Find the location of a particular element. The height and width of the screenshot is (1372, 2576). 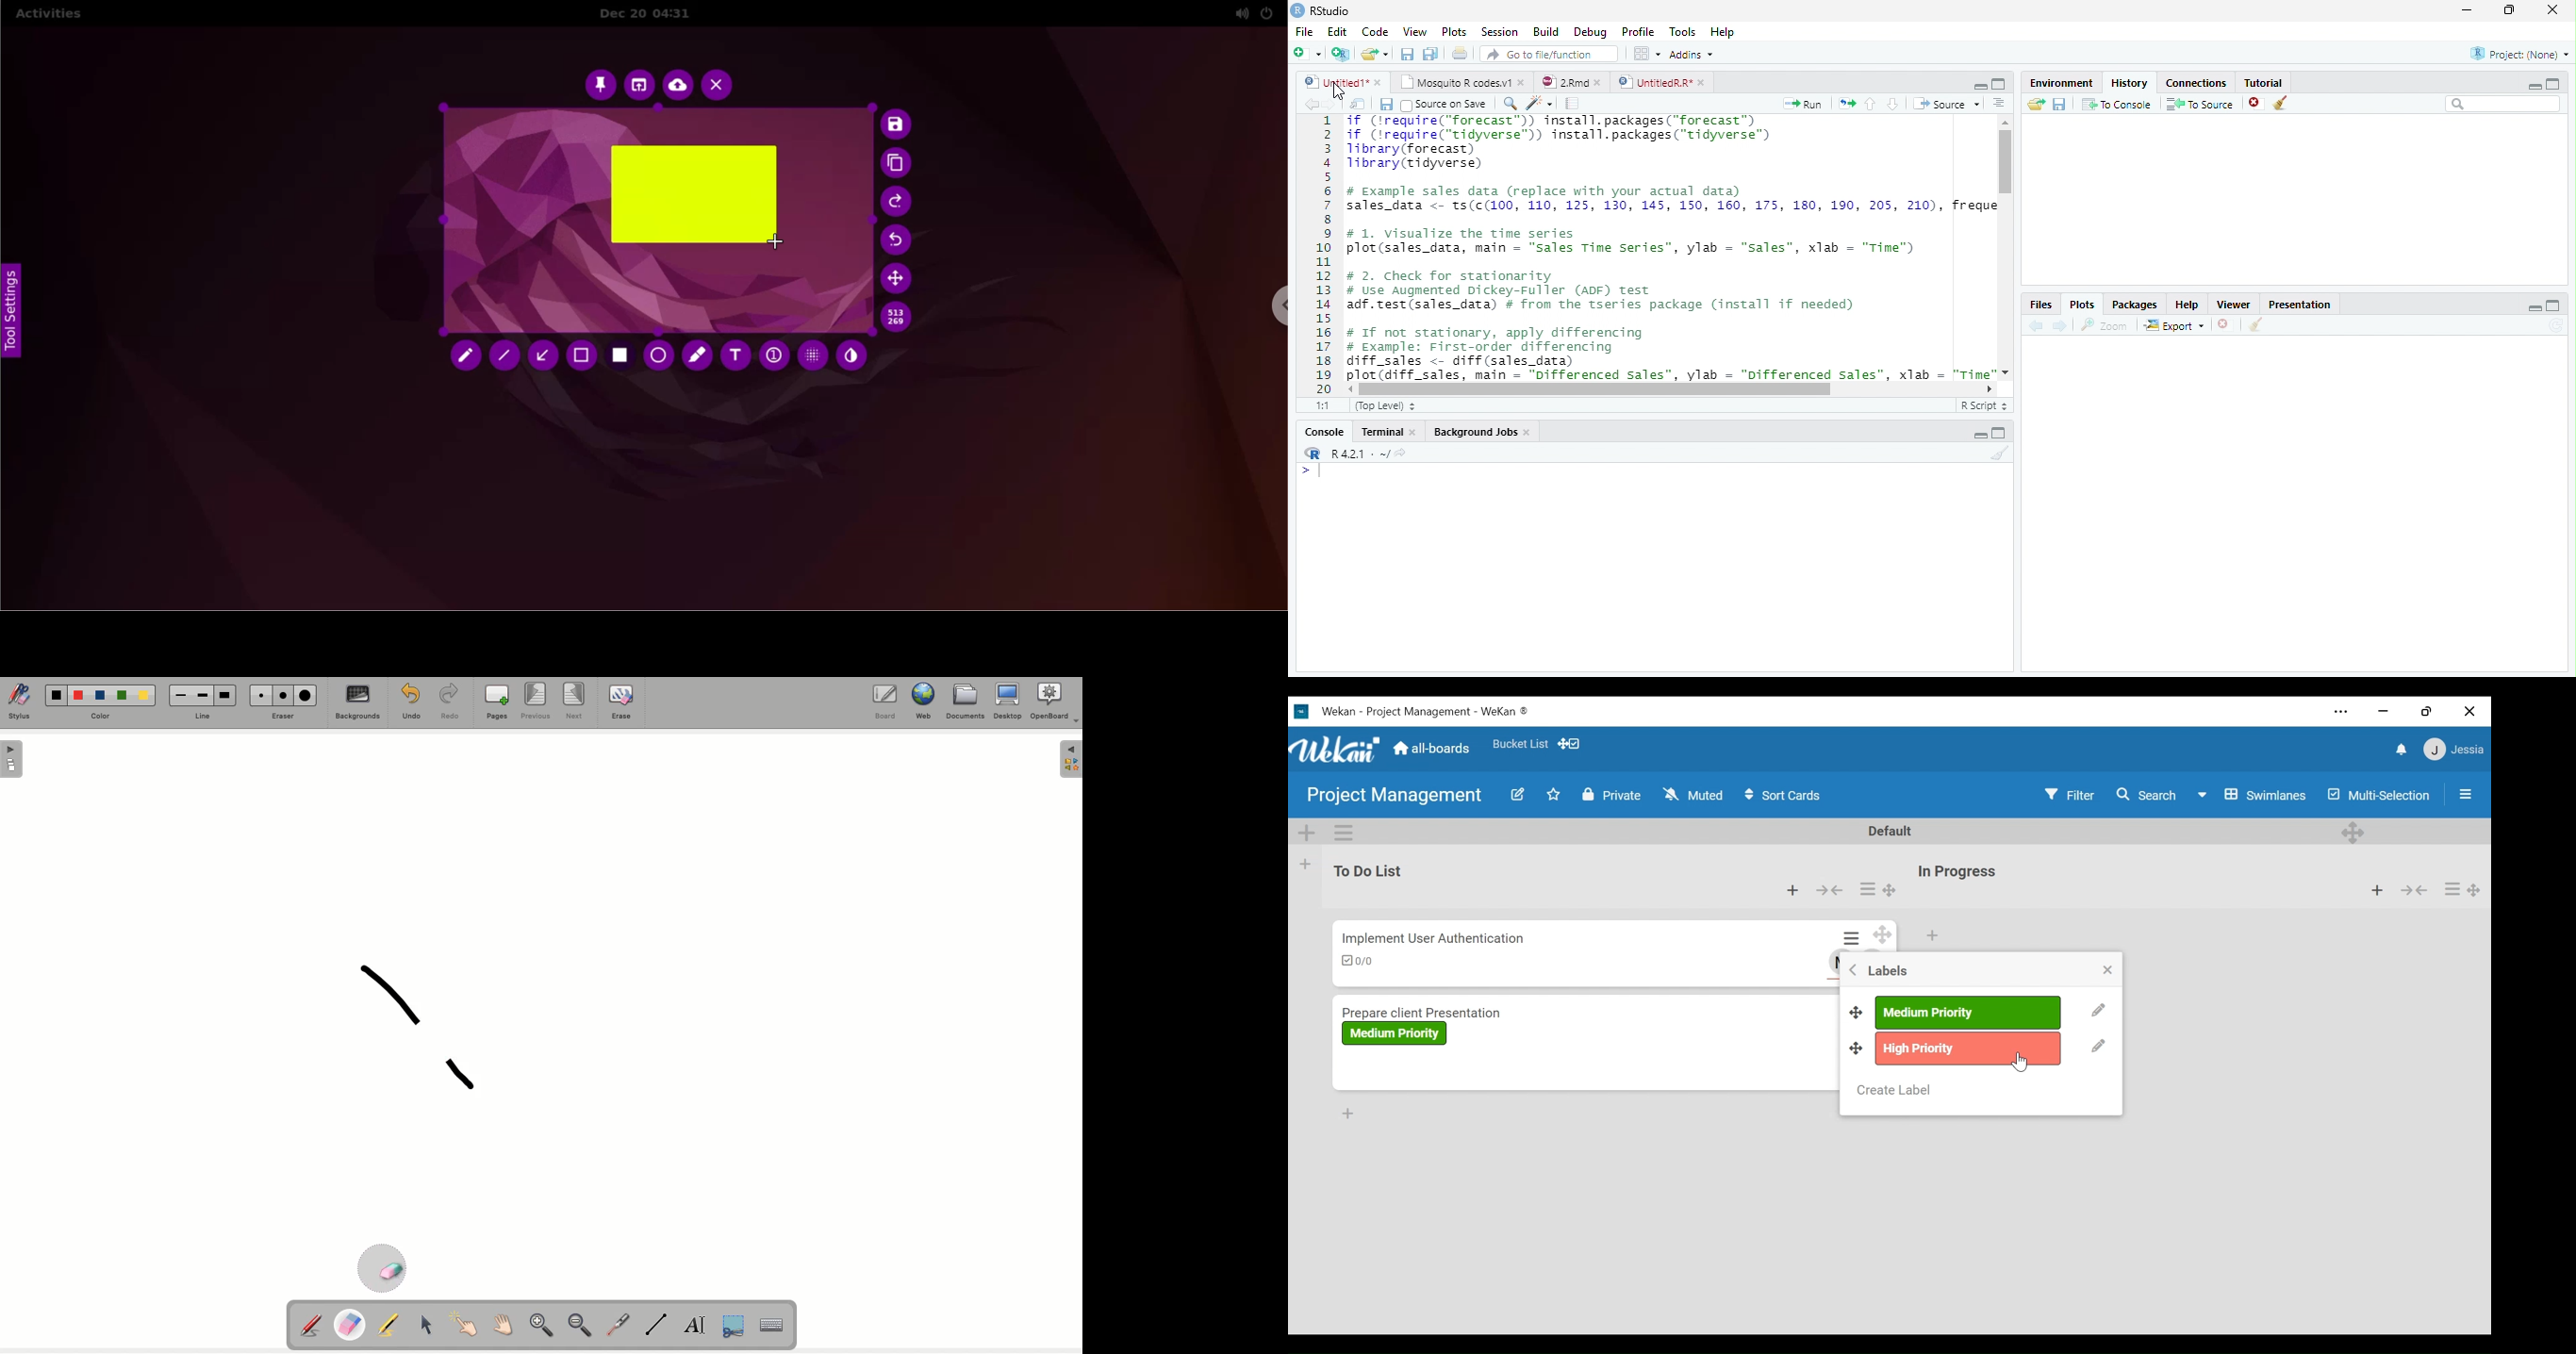

2.RMD is located at coordinates (1571, 82).